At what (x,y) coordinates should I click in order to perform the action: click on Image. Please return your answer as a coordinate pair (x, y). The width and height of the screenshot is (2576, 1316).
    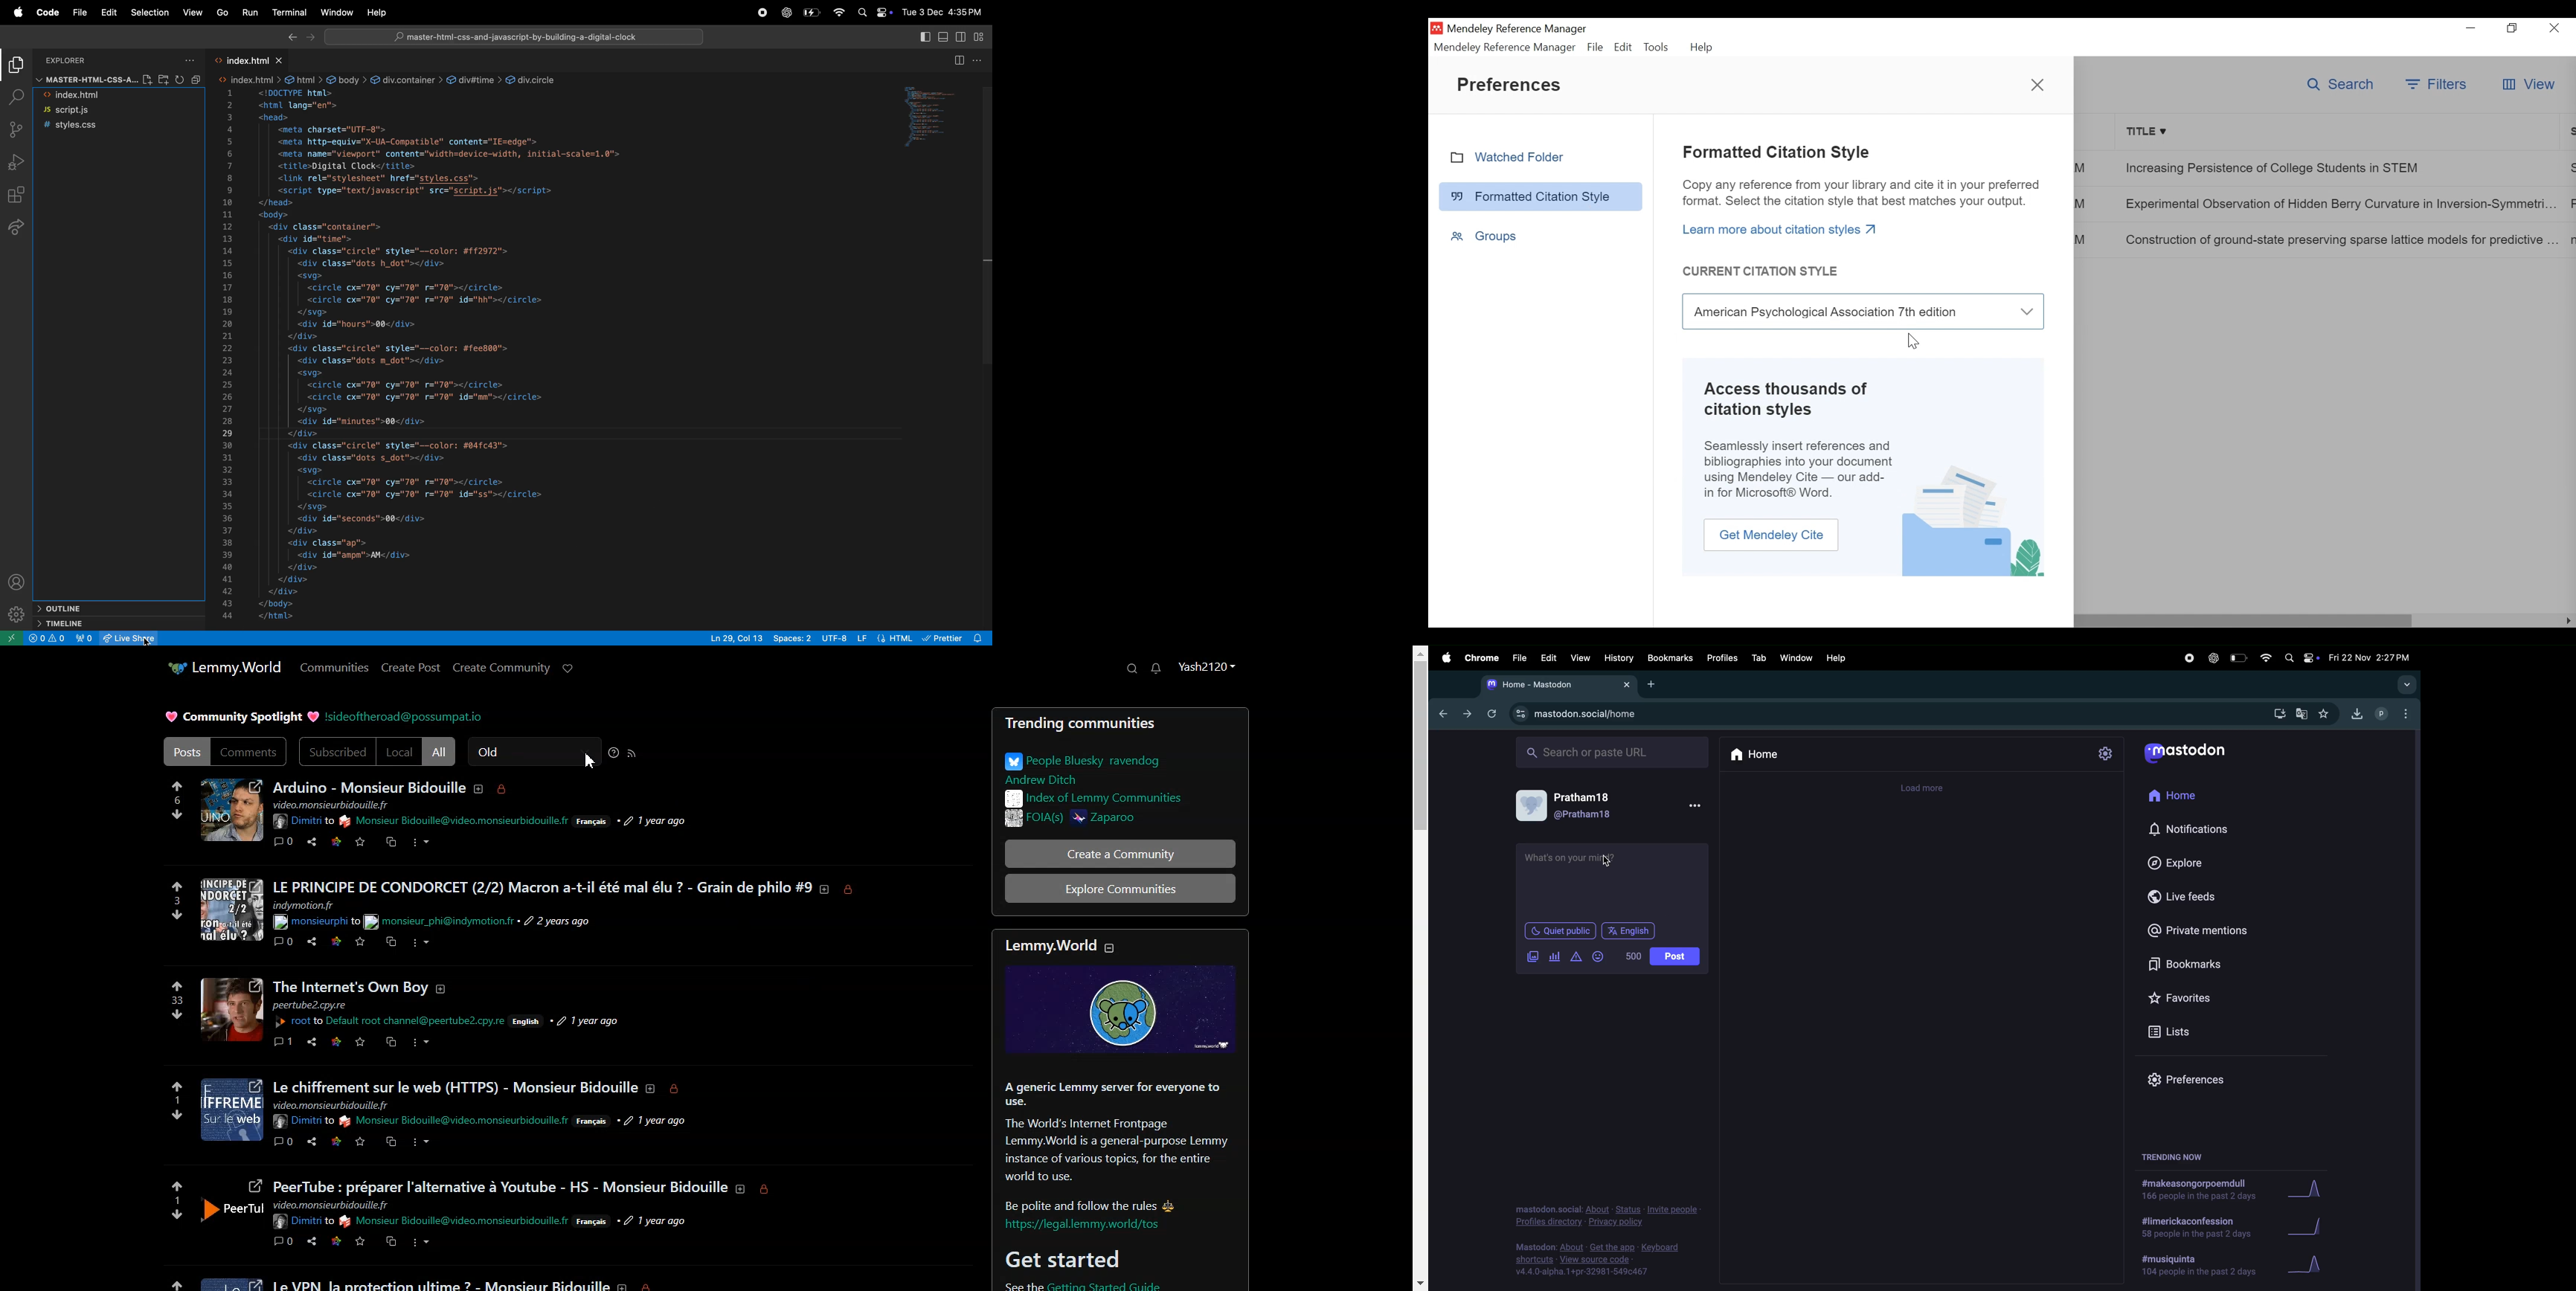
    Looking at the image, I should click on (1120, 1011).